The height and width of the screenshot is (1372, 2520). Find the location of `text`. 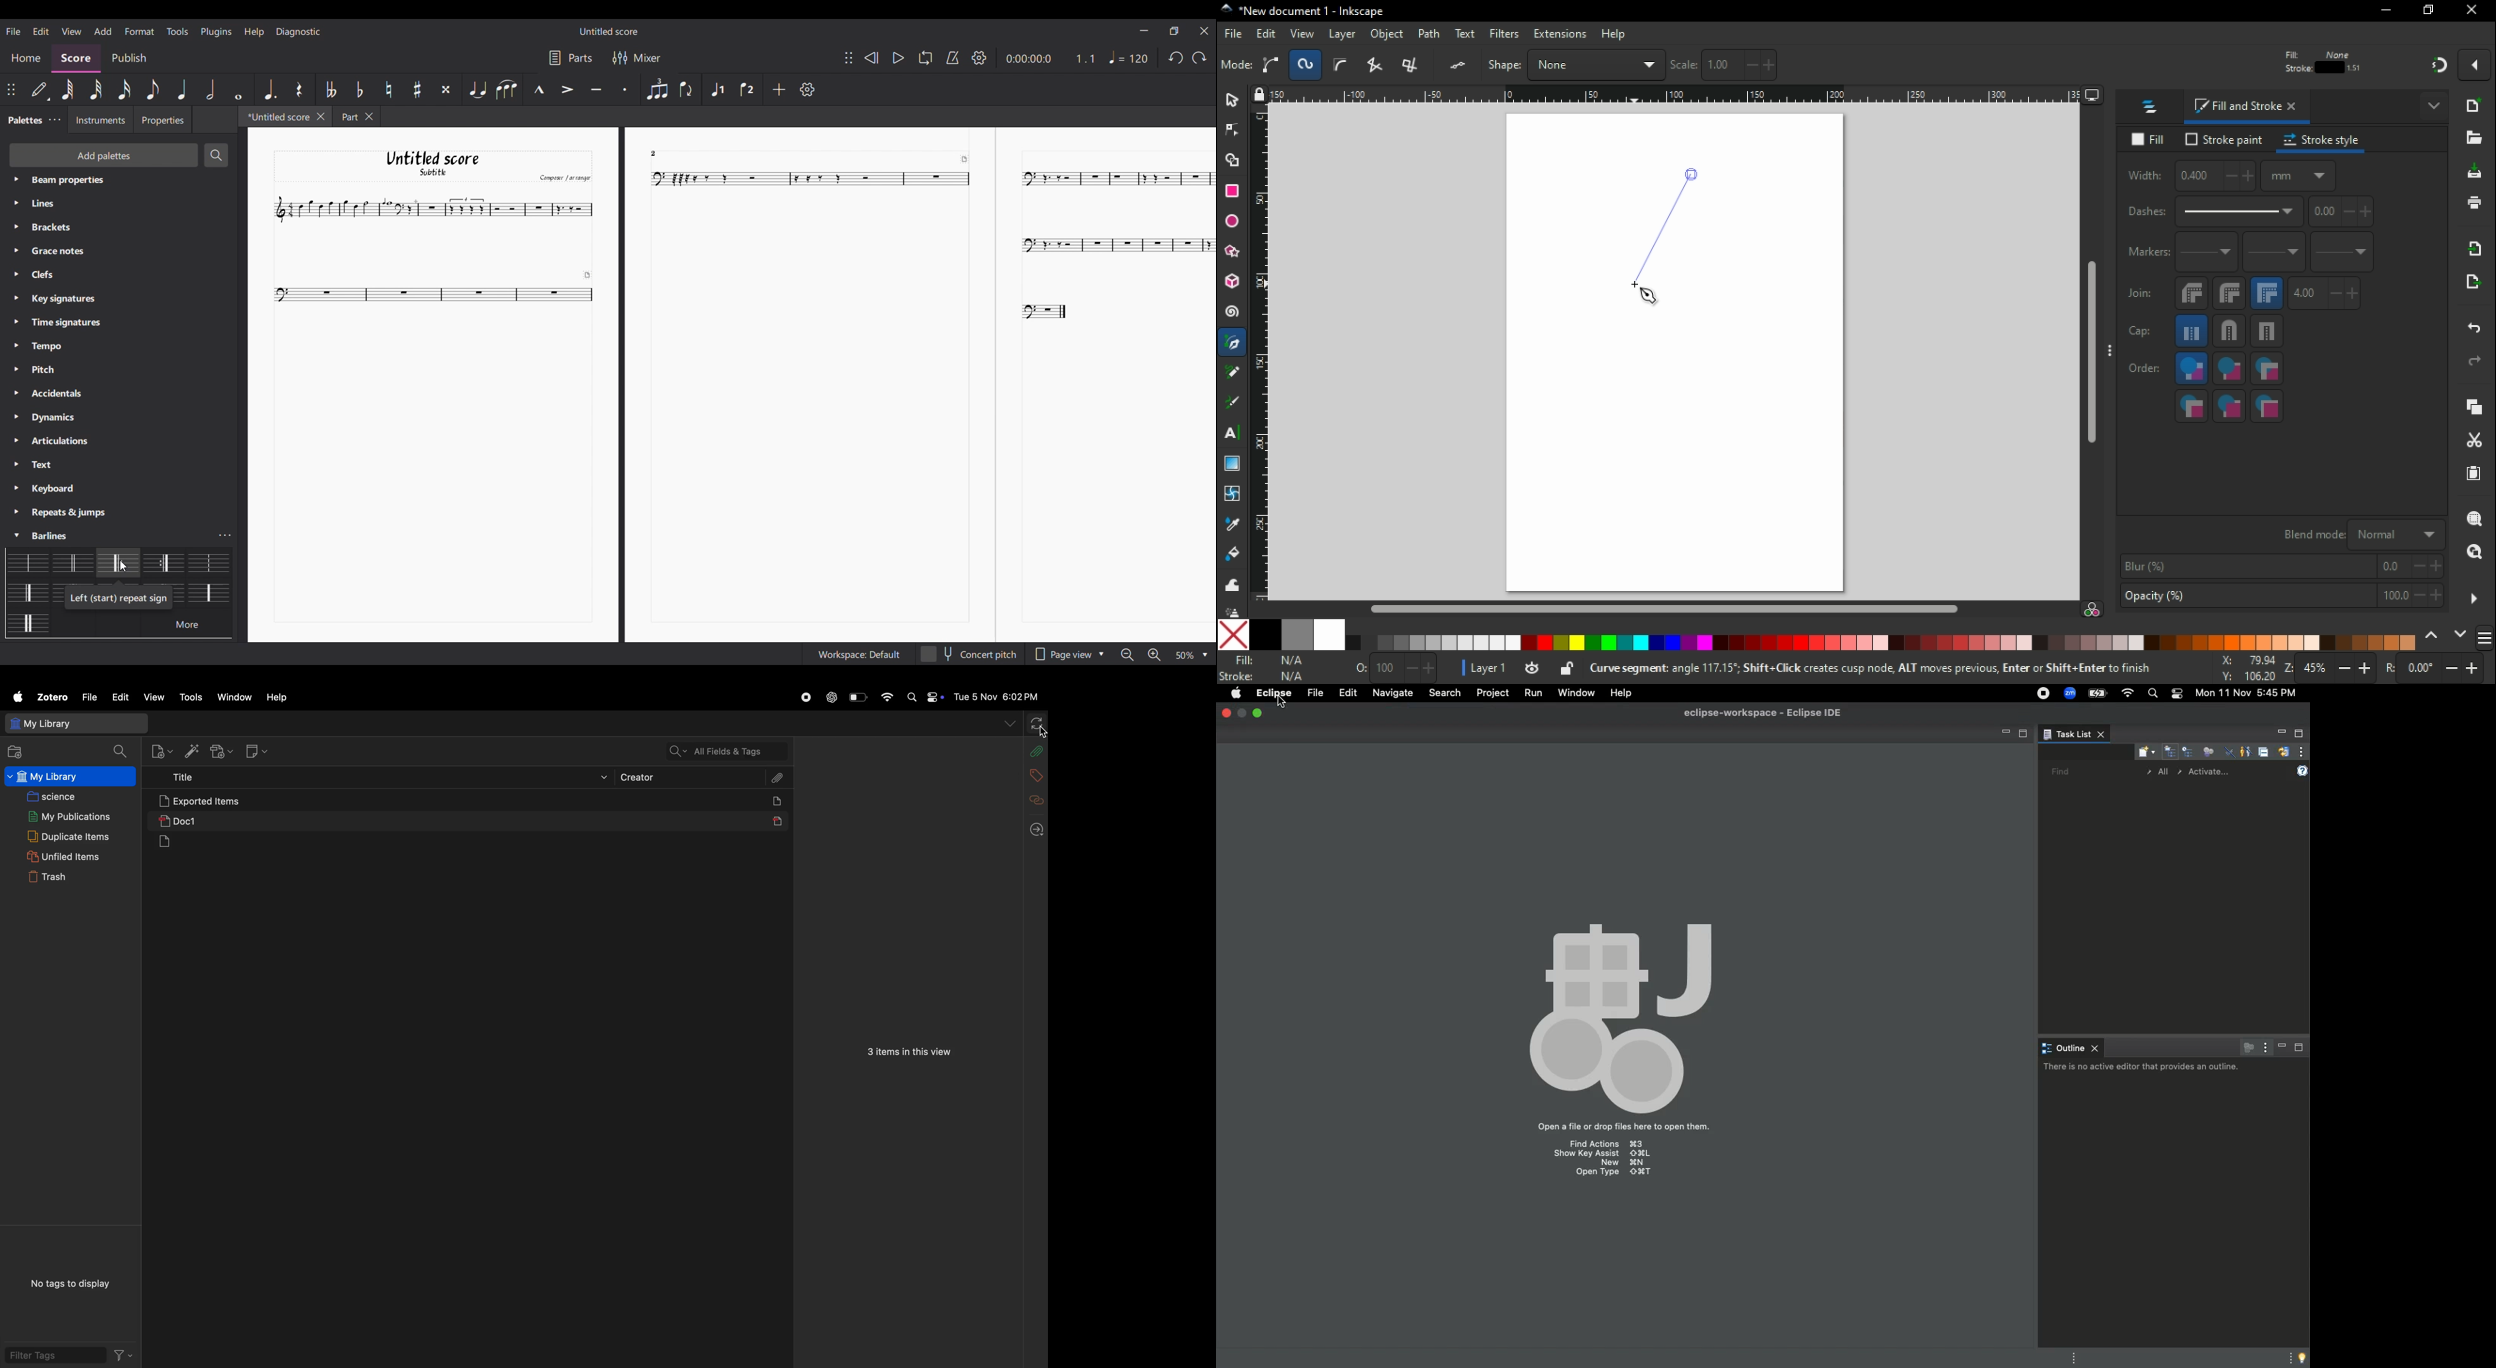

text is located at coordinates (1466, 33).